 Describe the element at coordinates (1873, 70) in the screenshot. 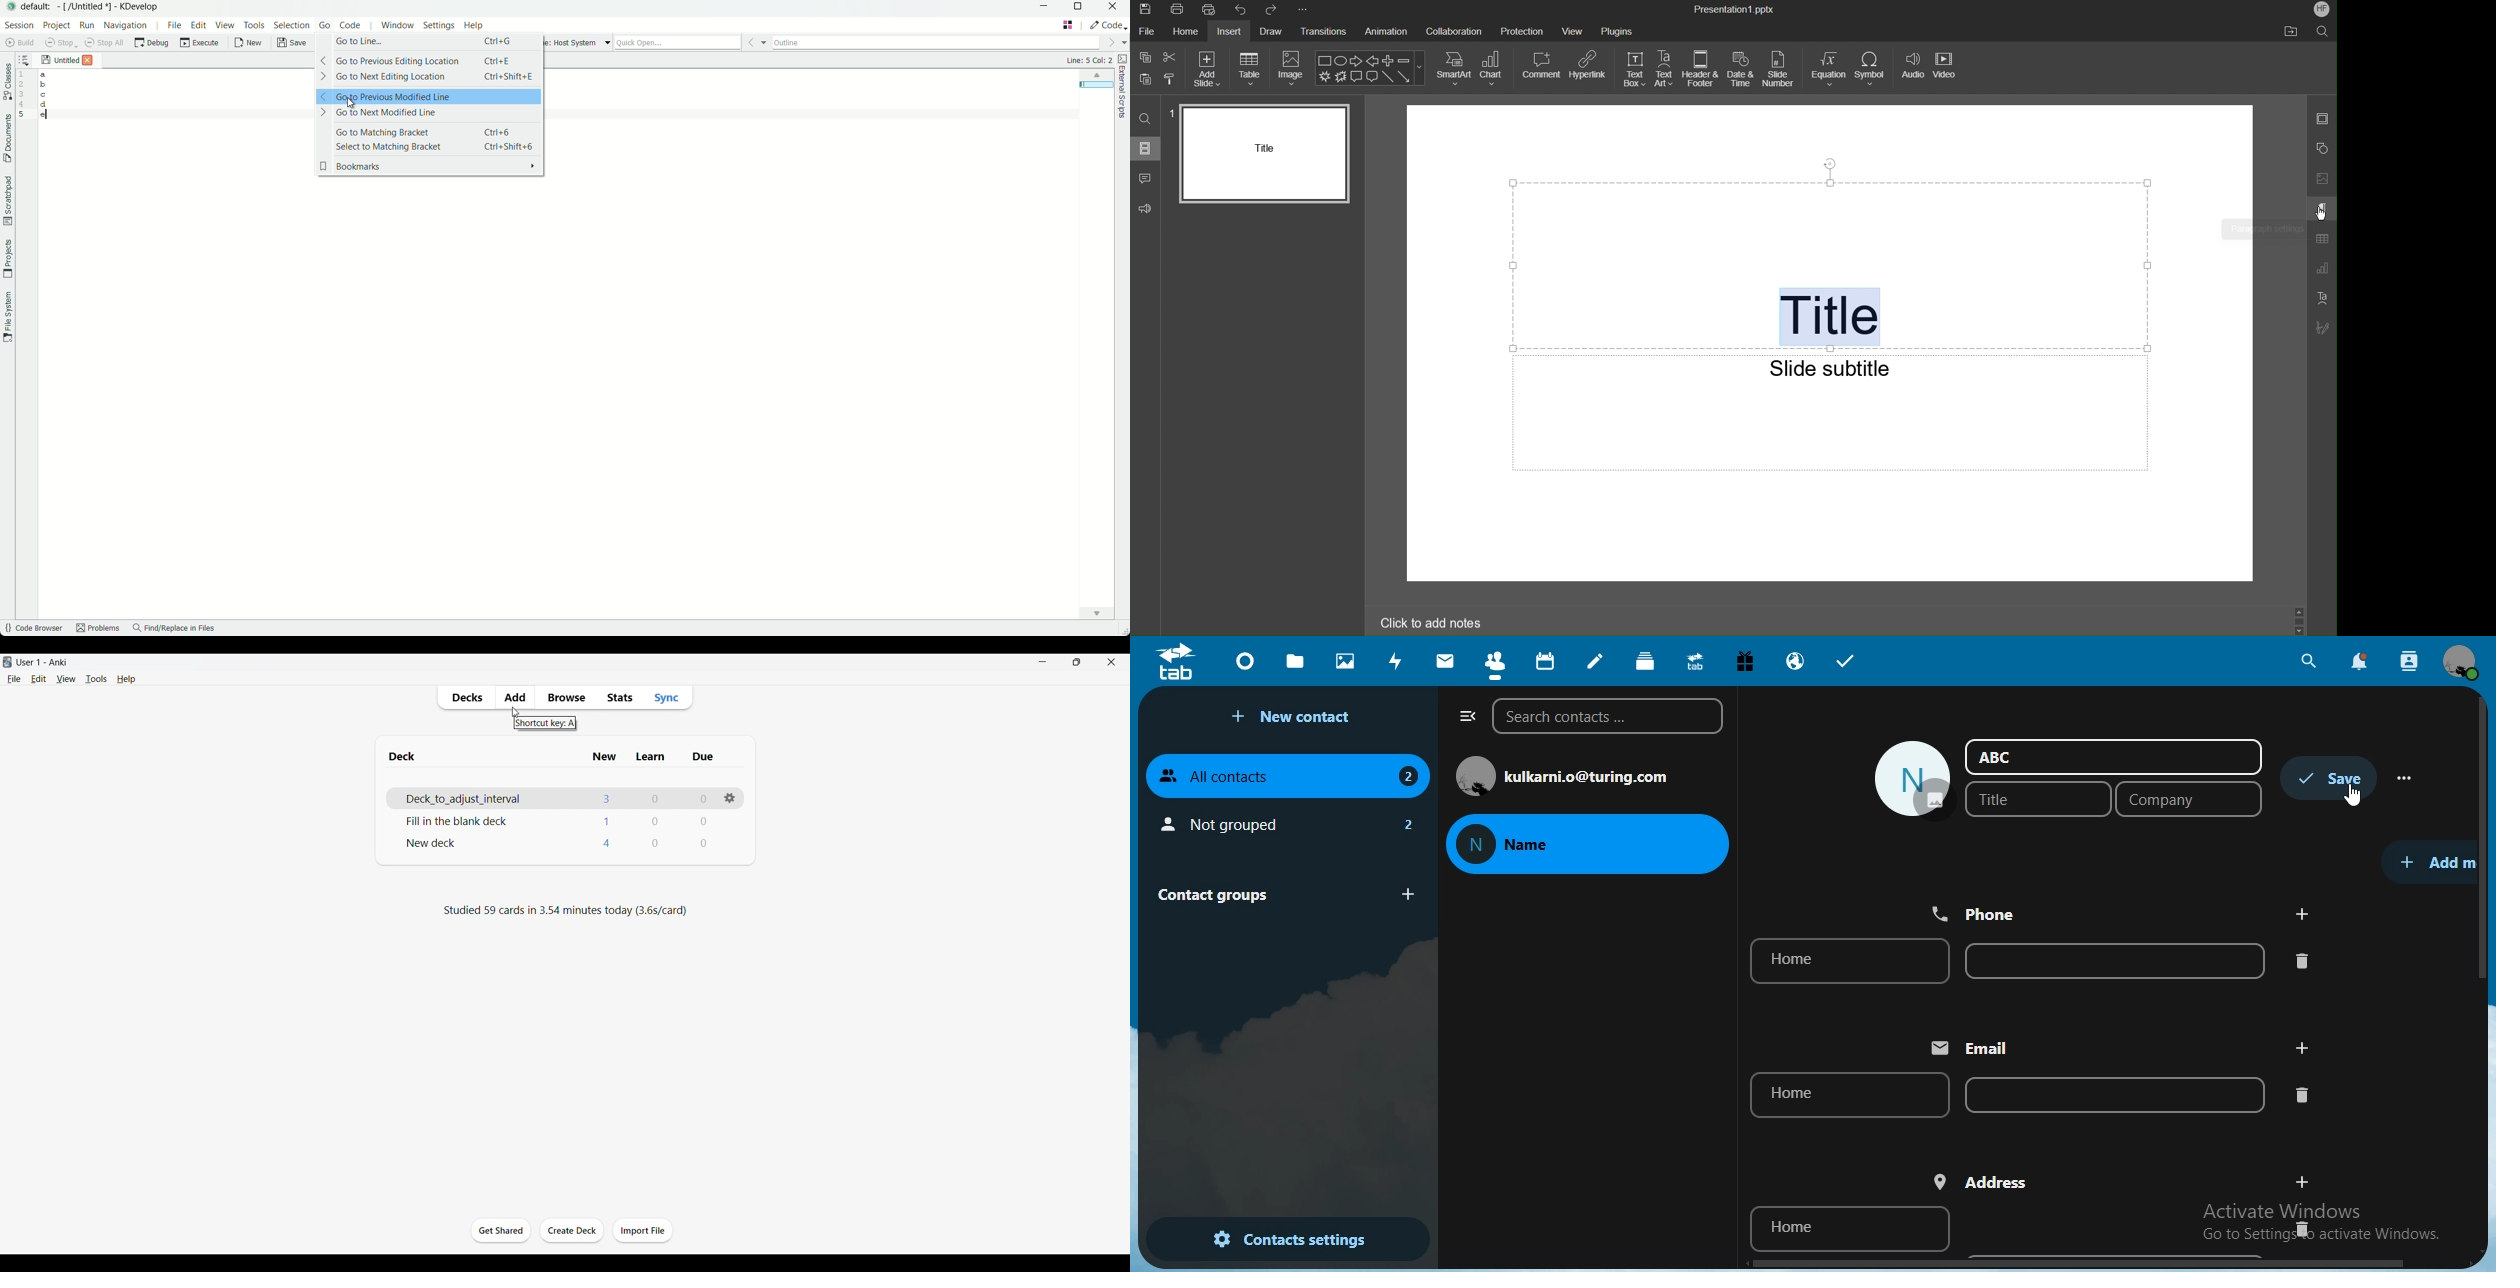

I see `Symbol` at that location.